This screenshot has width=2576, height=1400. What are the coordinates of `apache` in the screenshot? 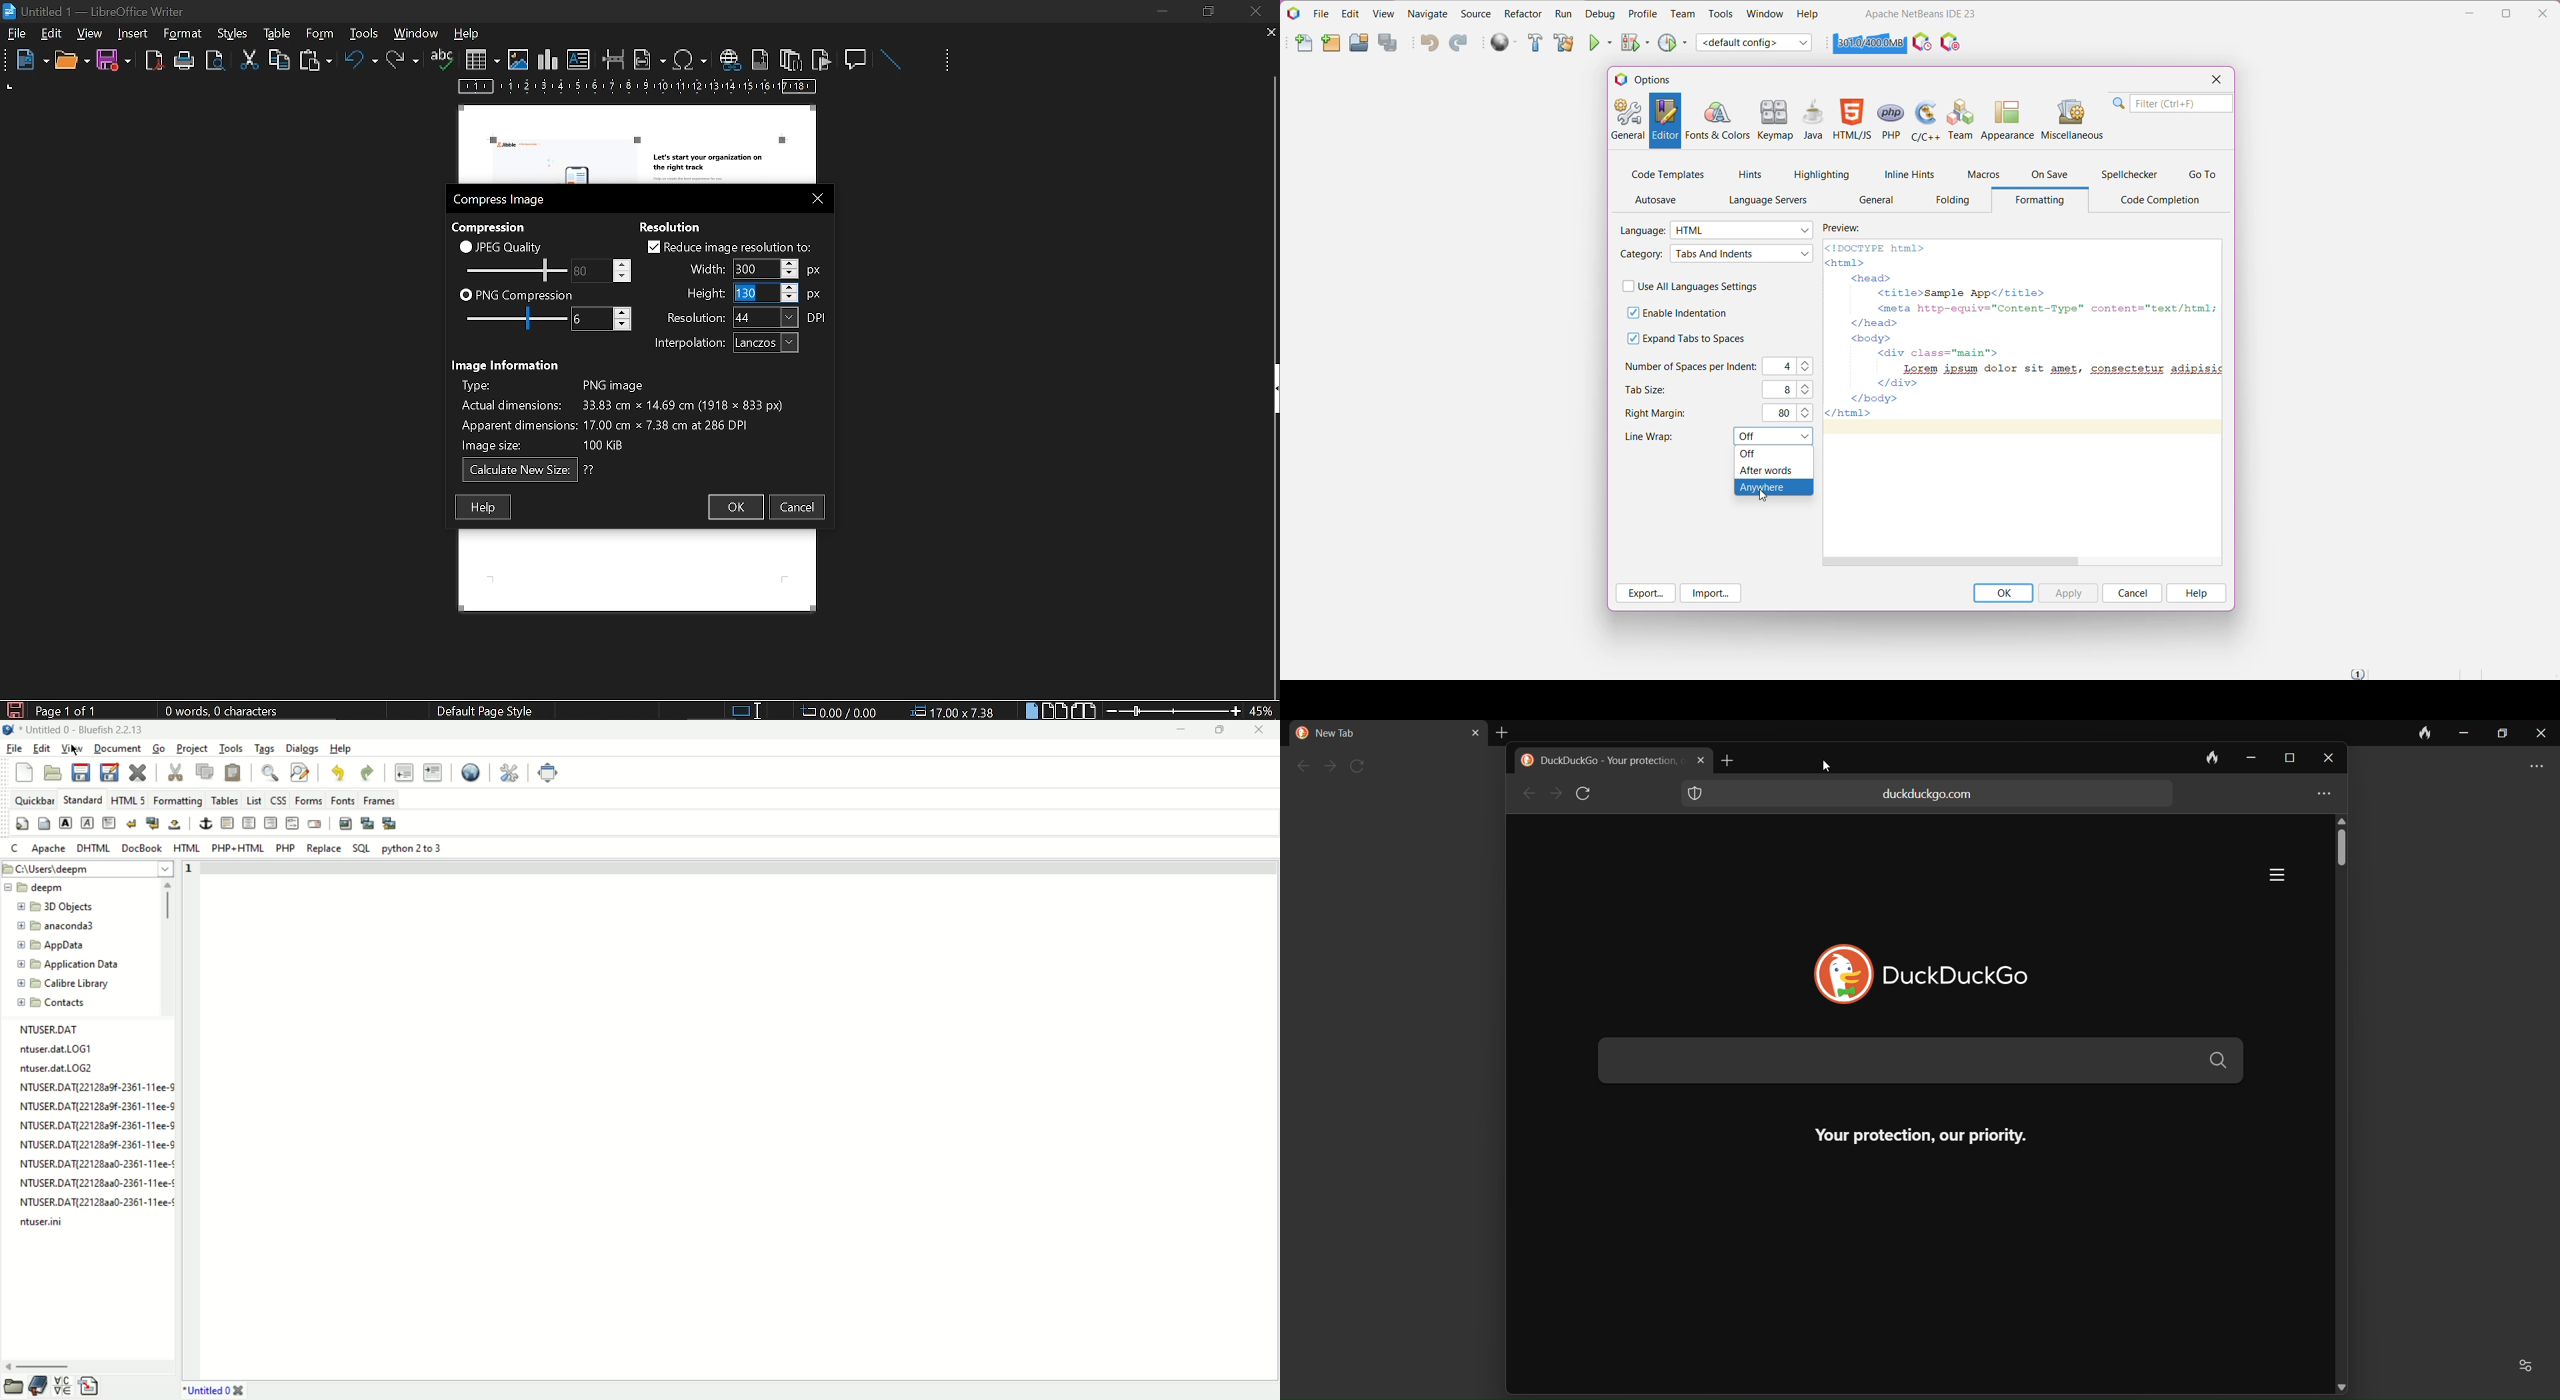 It's located at (50, 849).